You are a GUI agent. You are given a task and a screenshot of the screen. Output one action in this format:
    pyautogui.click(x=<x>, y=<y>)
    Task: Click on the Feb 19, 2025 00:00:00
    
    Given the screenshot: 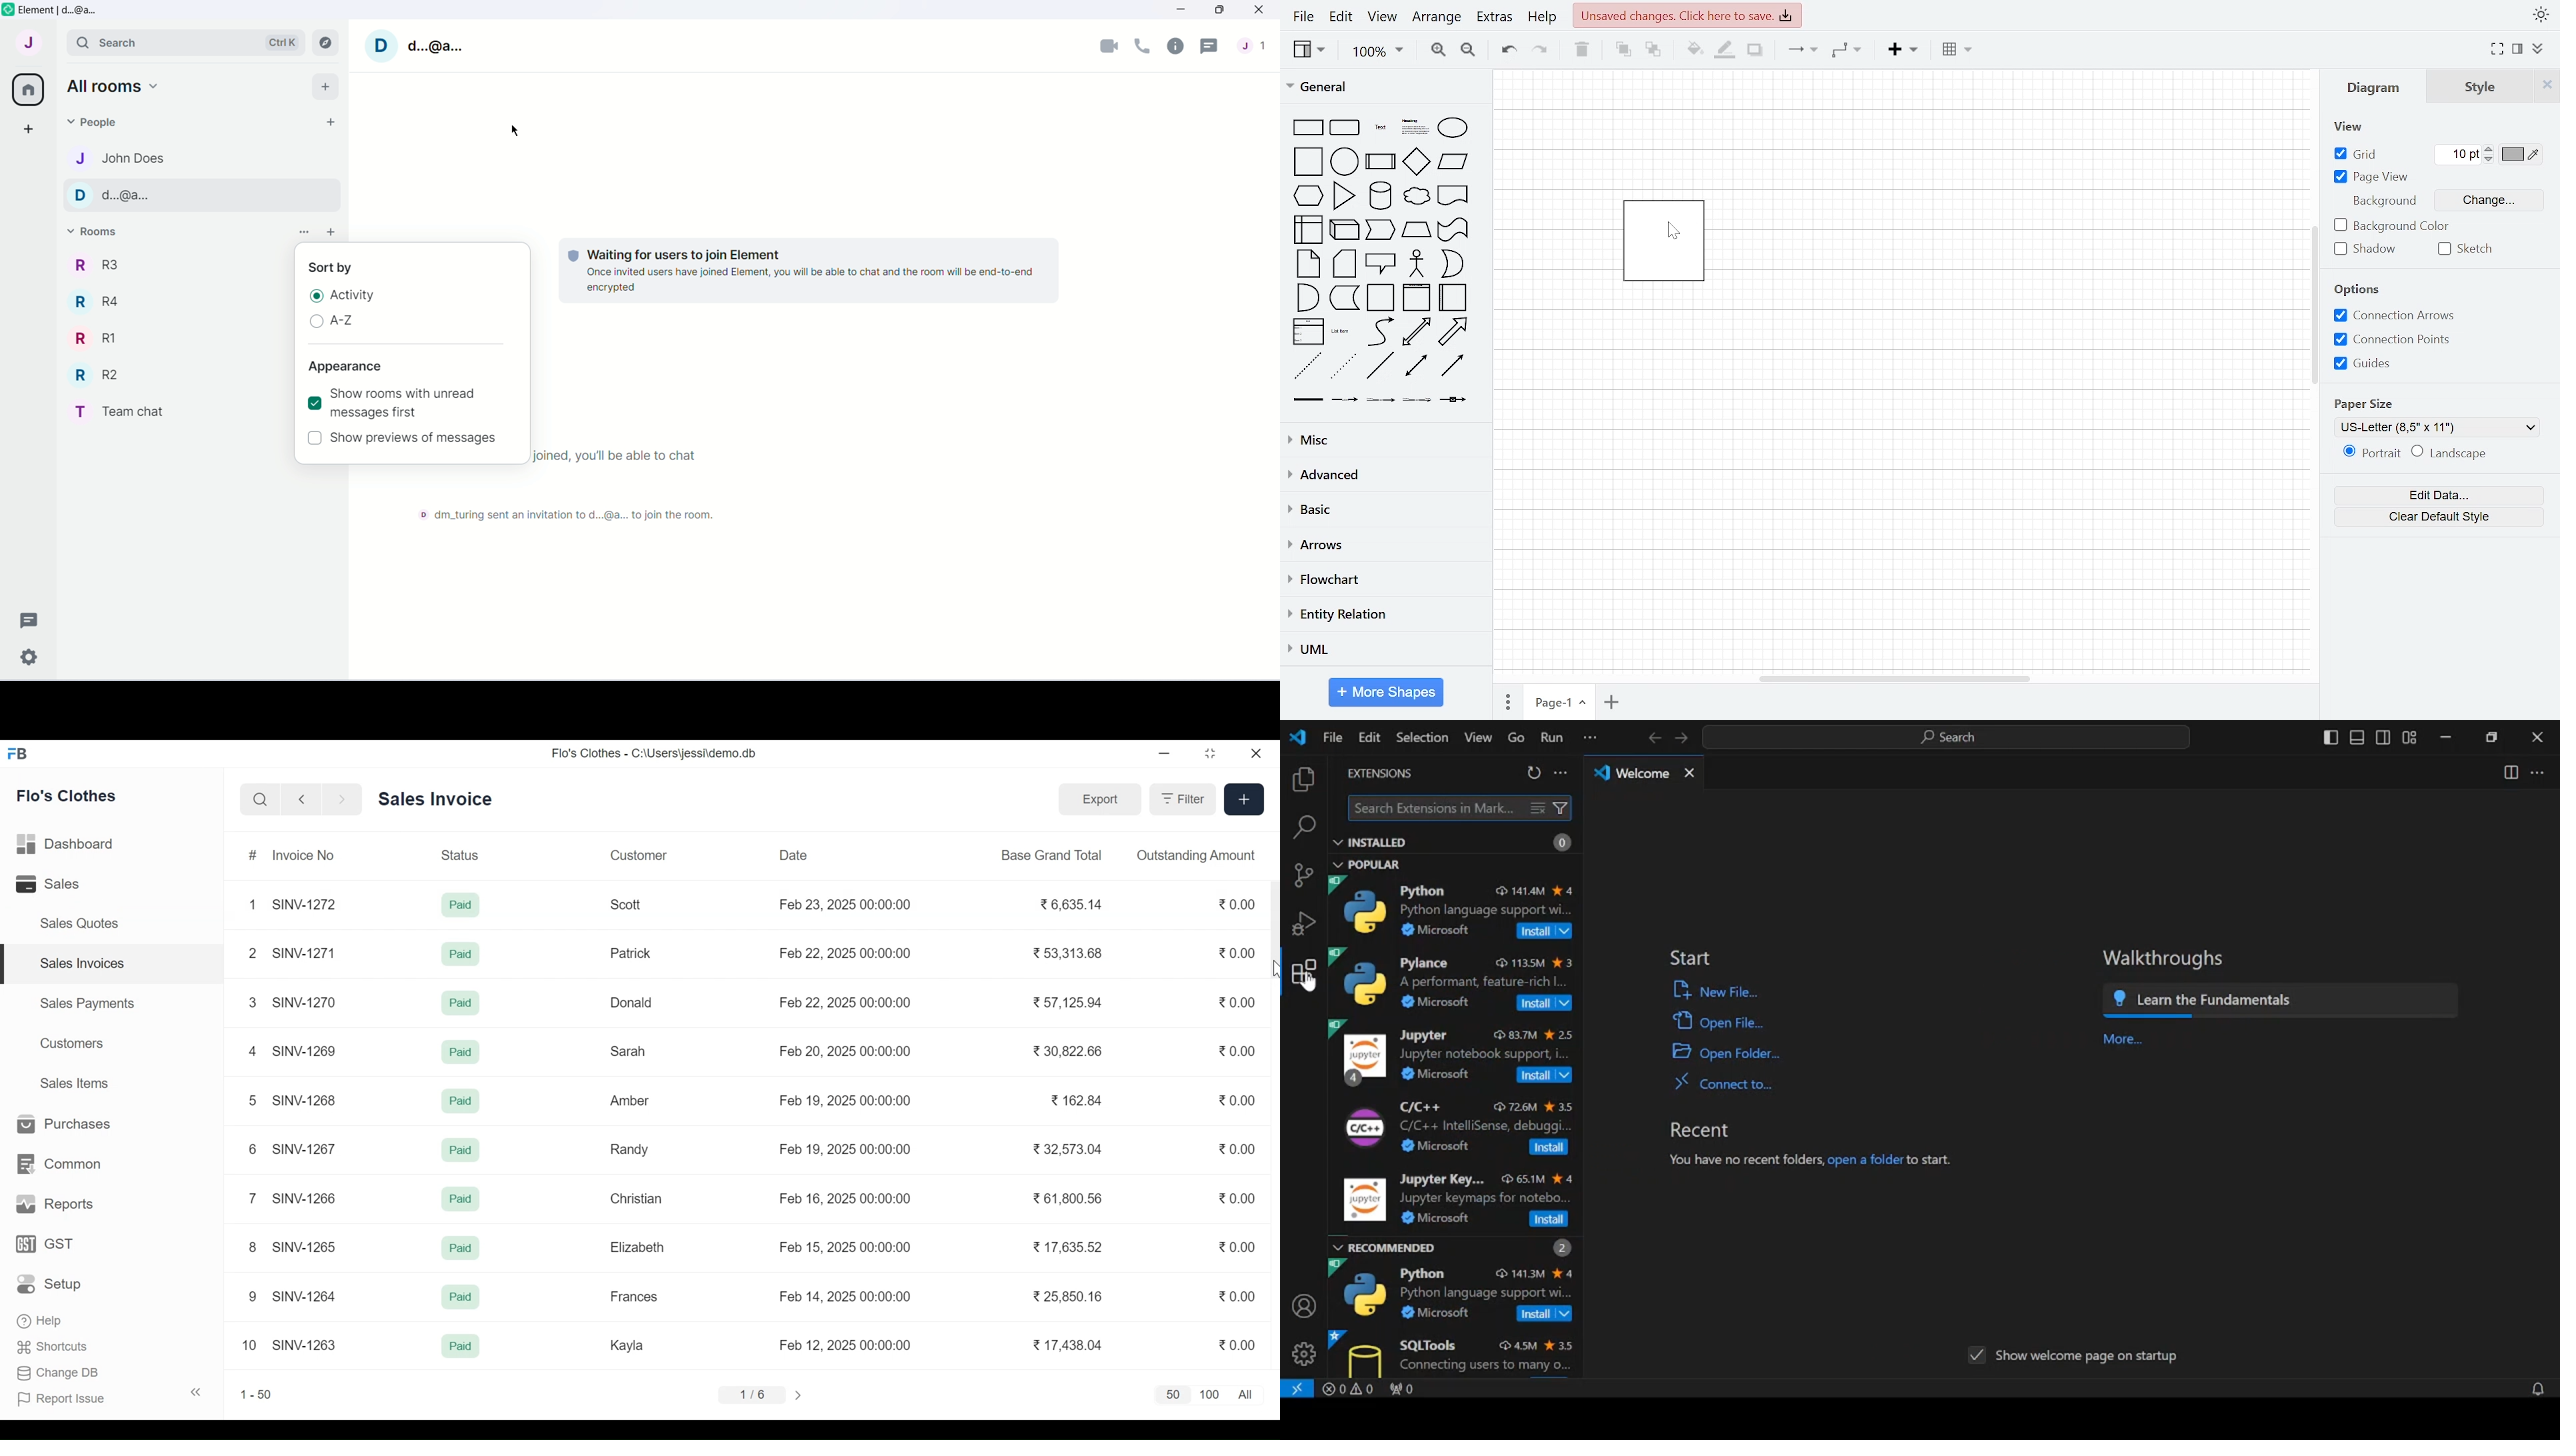 What is the action you would take?
    pyautogui.click(x=848, y=1149)
    